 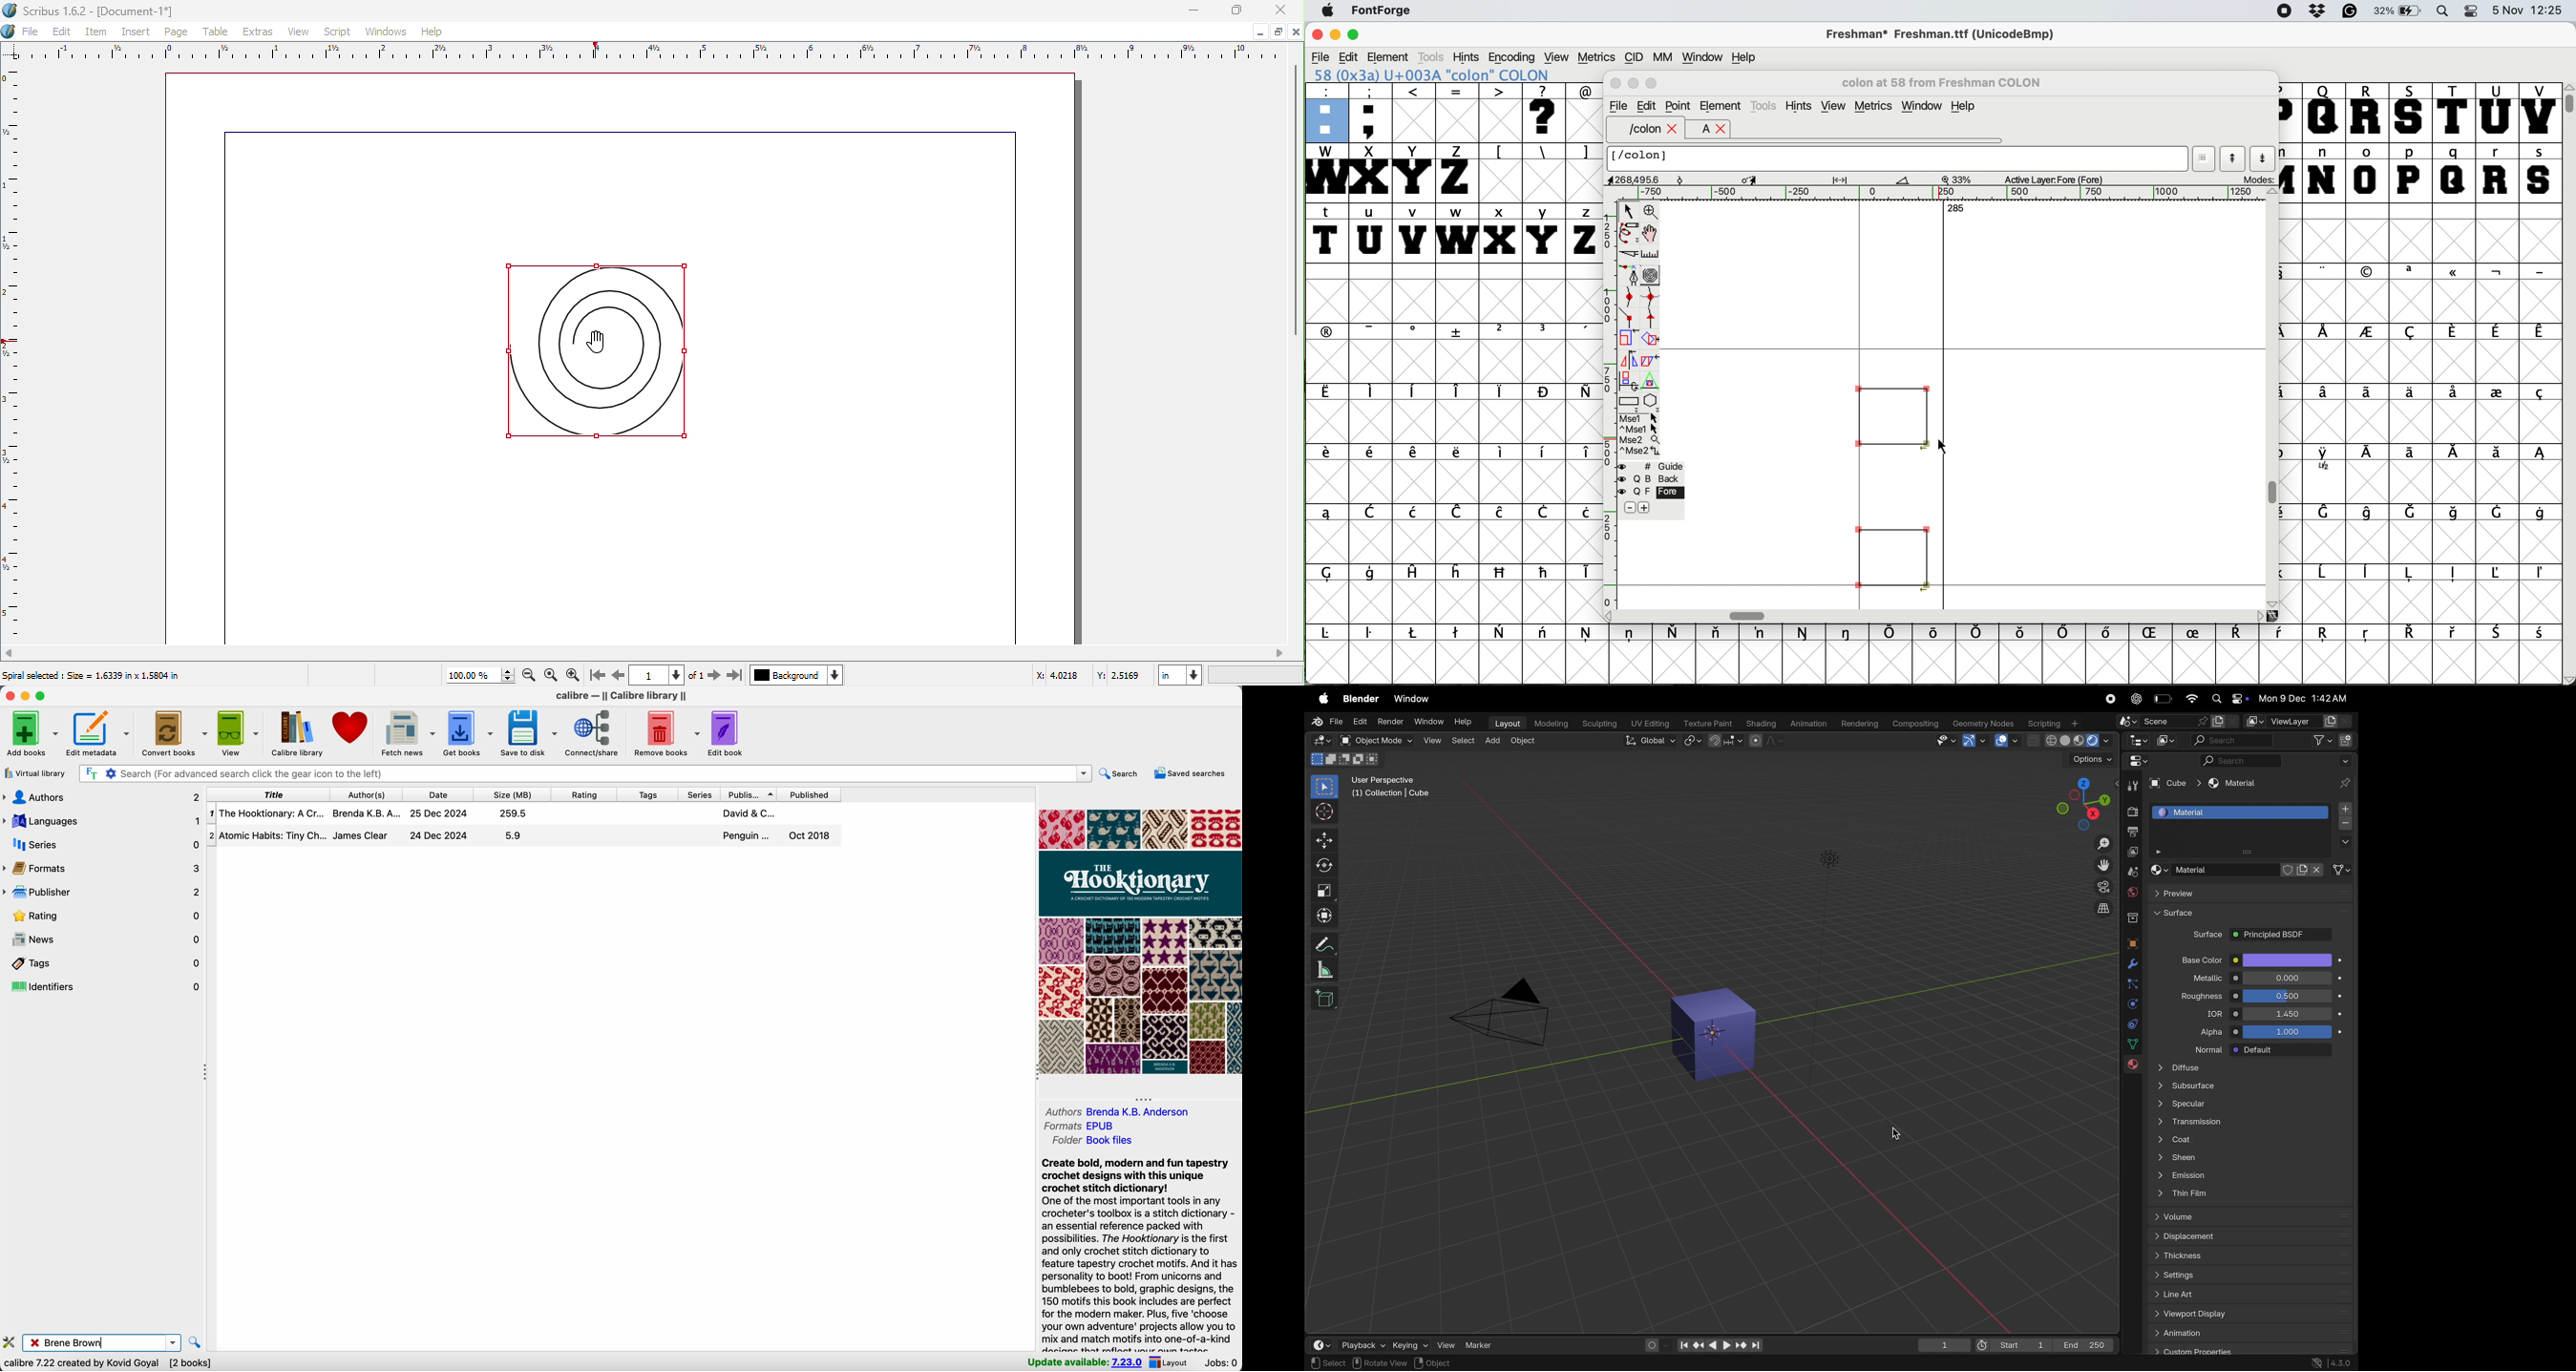 What do you see at coordinates (2200, 1049) in the screenshot?
I see `normal` at bounding box center [2200, 1049].